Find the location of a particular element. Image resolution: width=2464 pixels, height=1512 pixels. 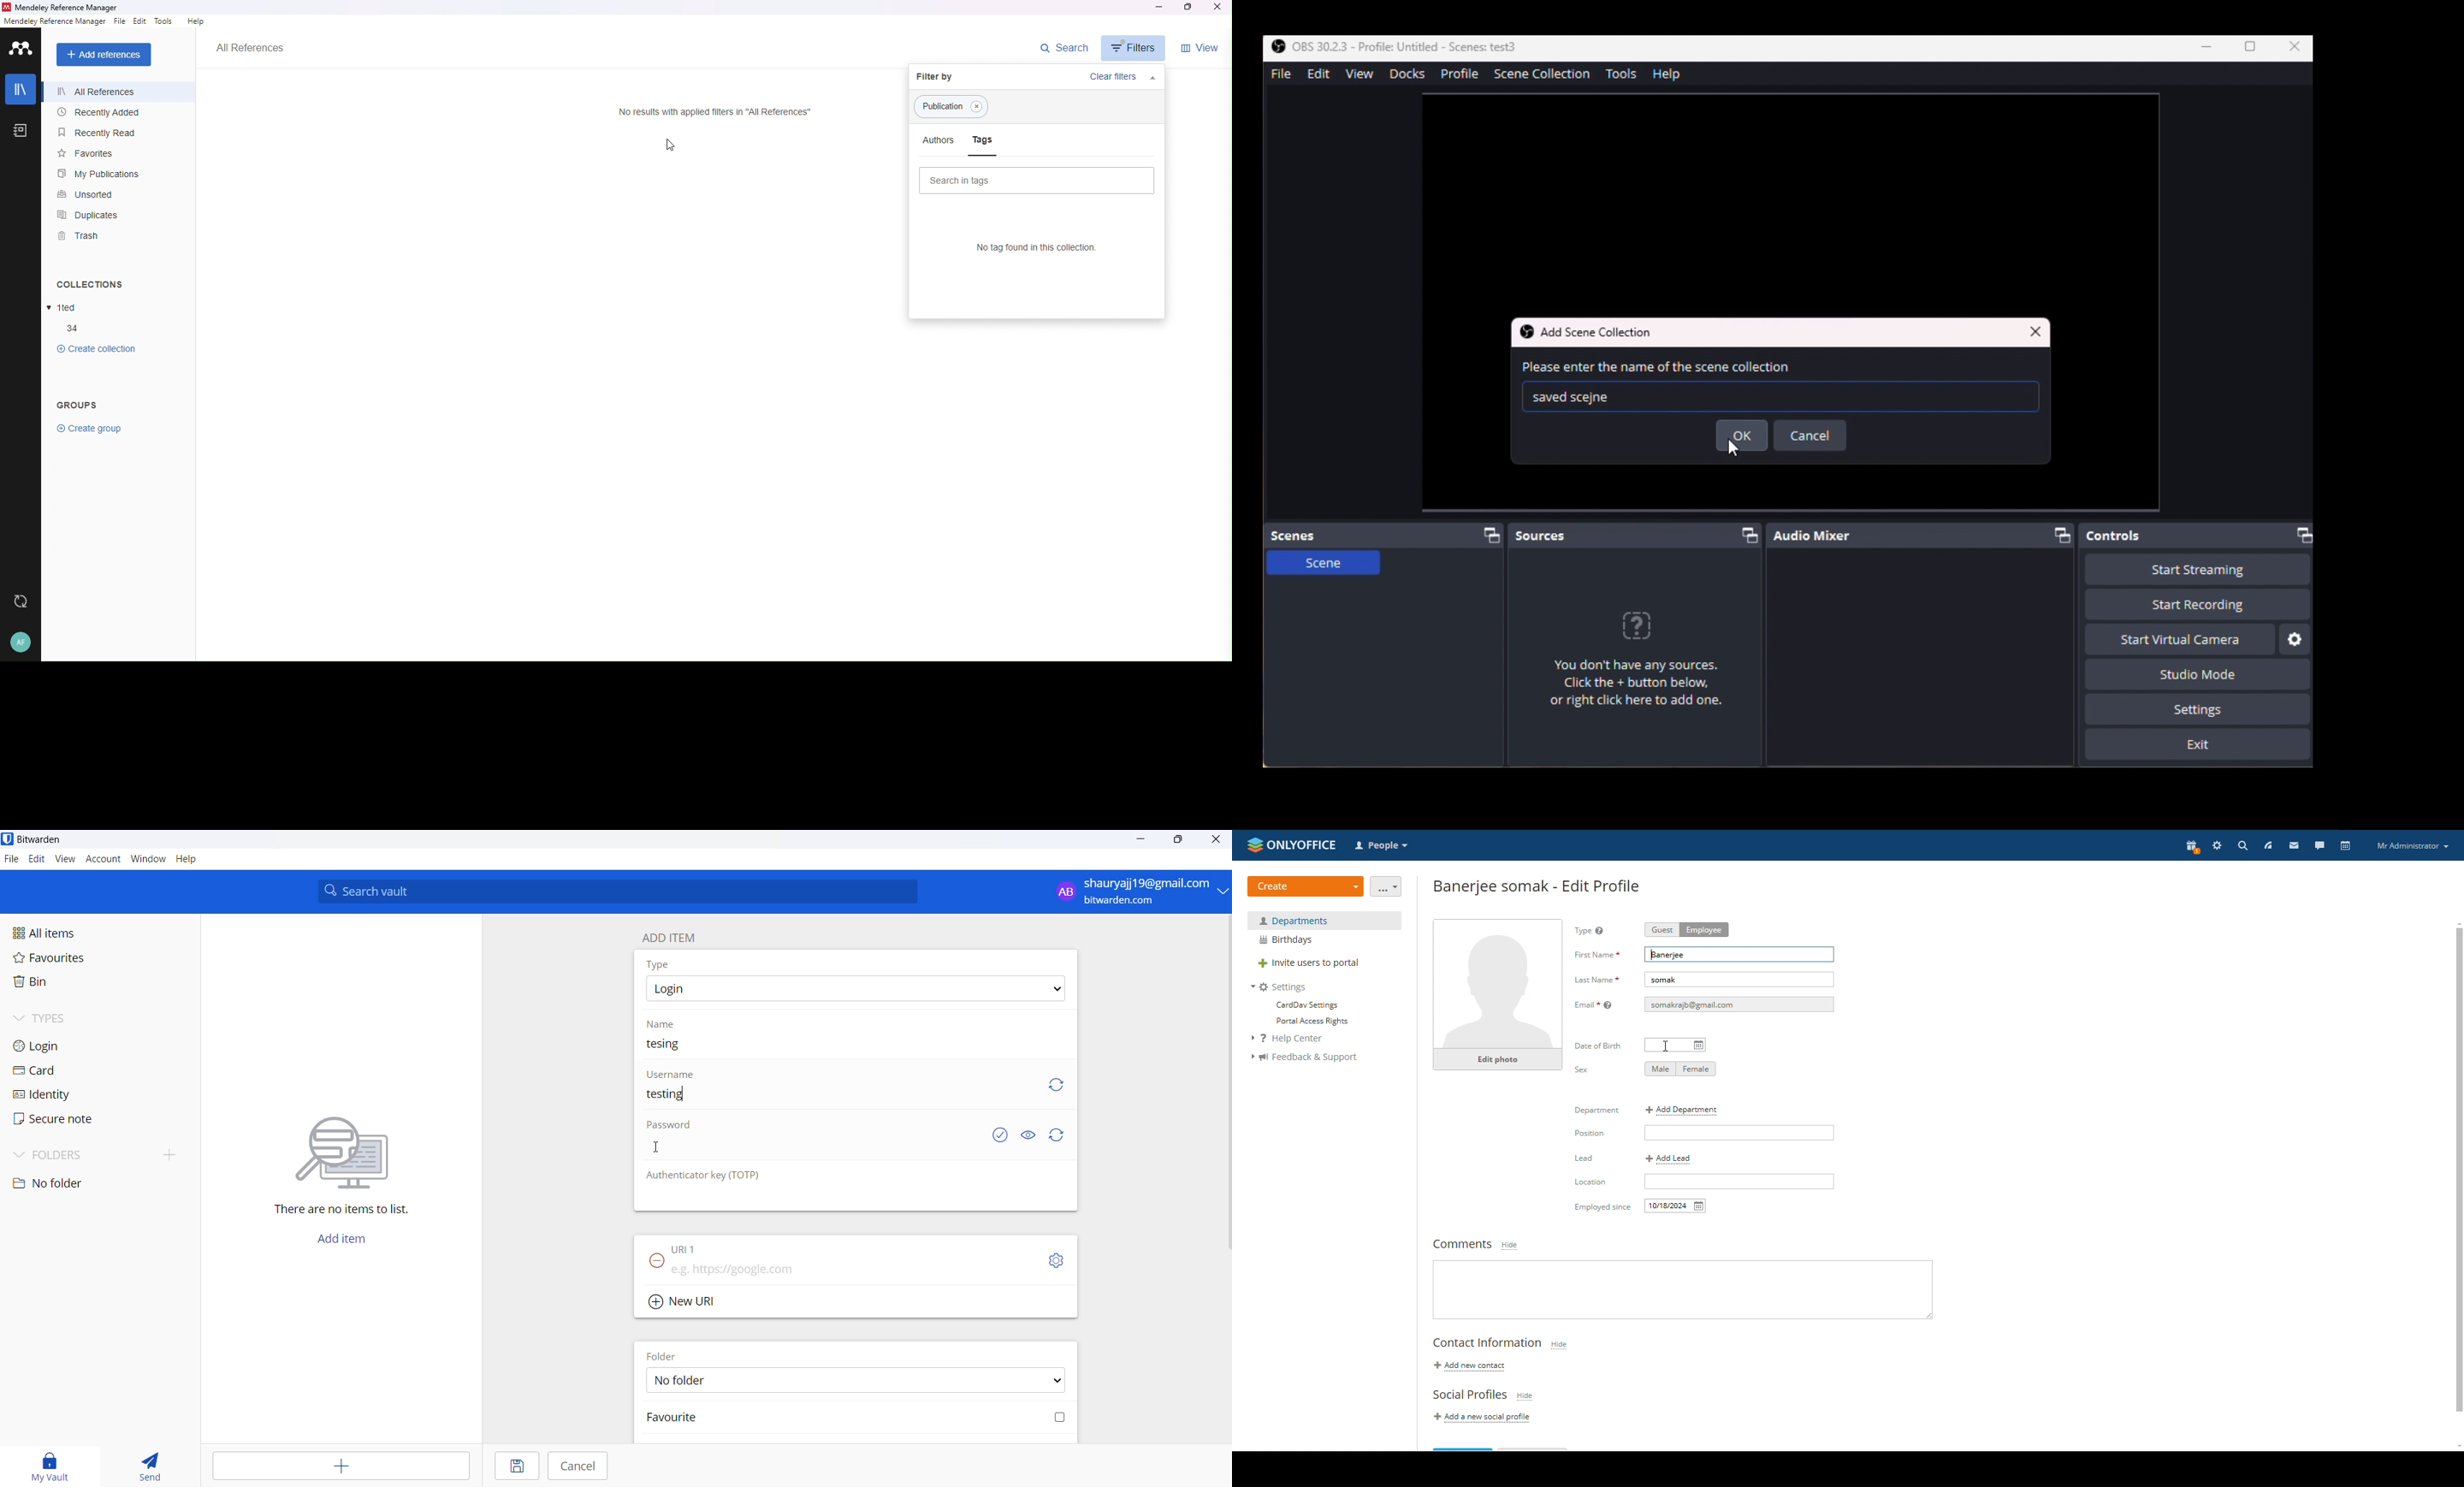

add new URL is located at coordinates (689, 1301).